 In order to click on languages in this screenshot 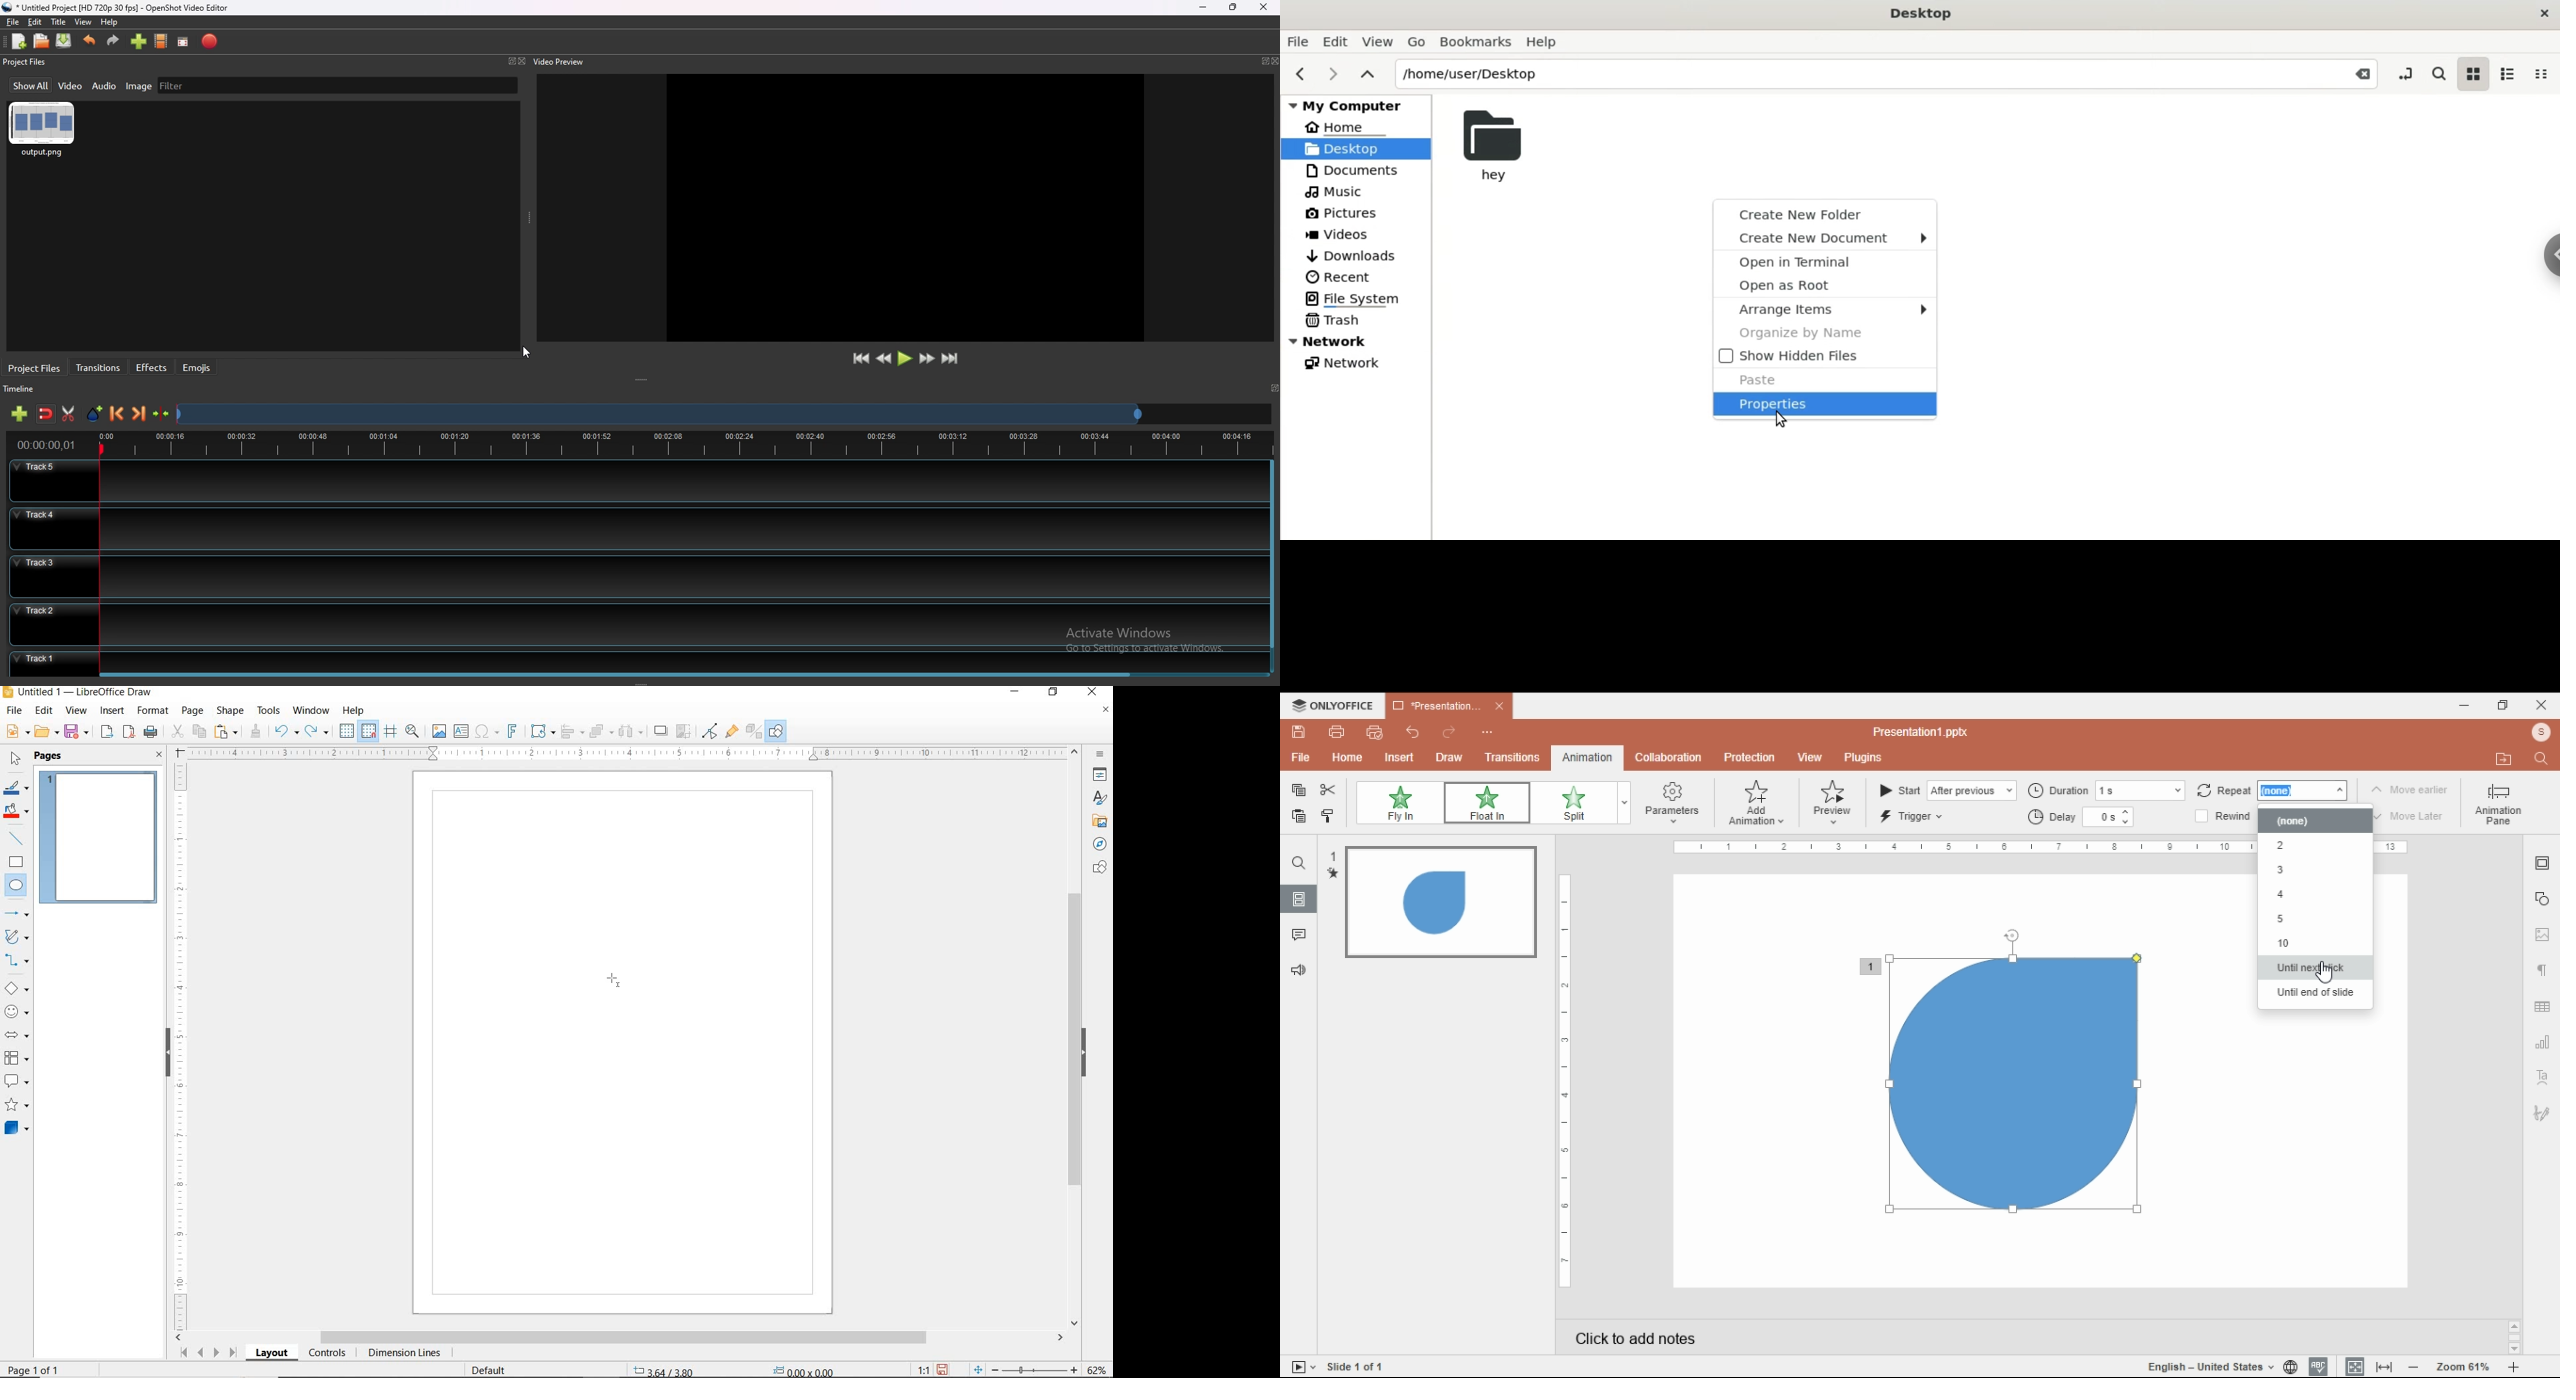, I will do `click(2211, 1366)`.